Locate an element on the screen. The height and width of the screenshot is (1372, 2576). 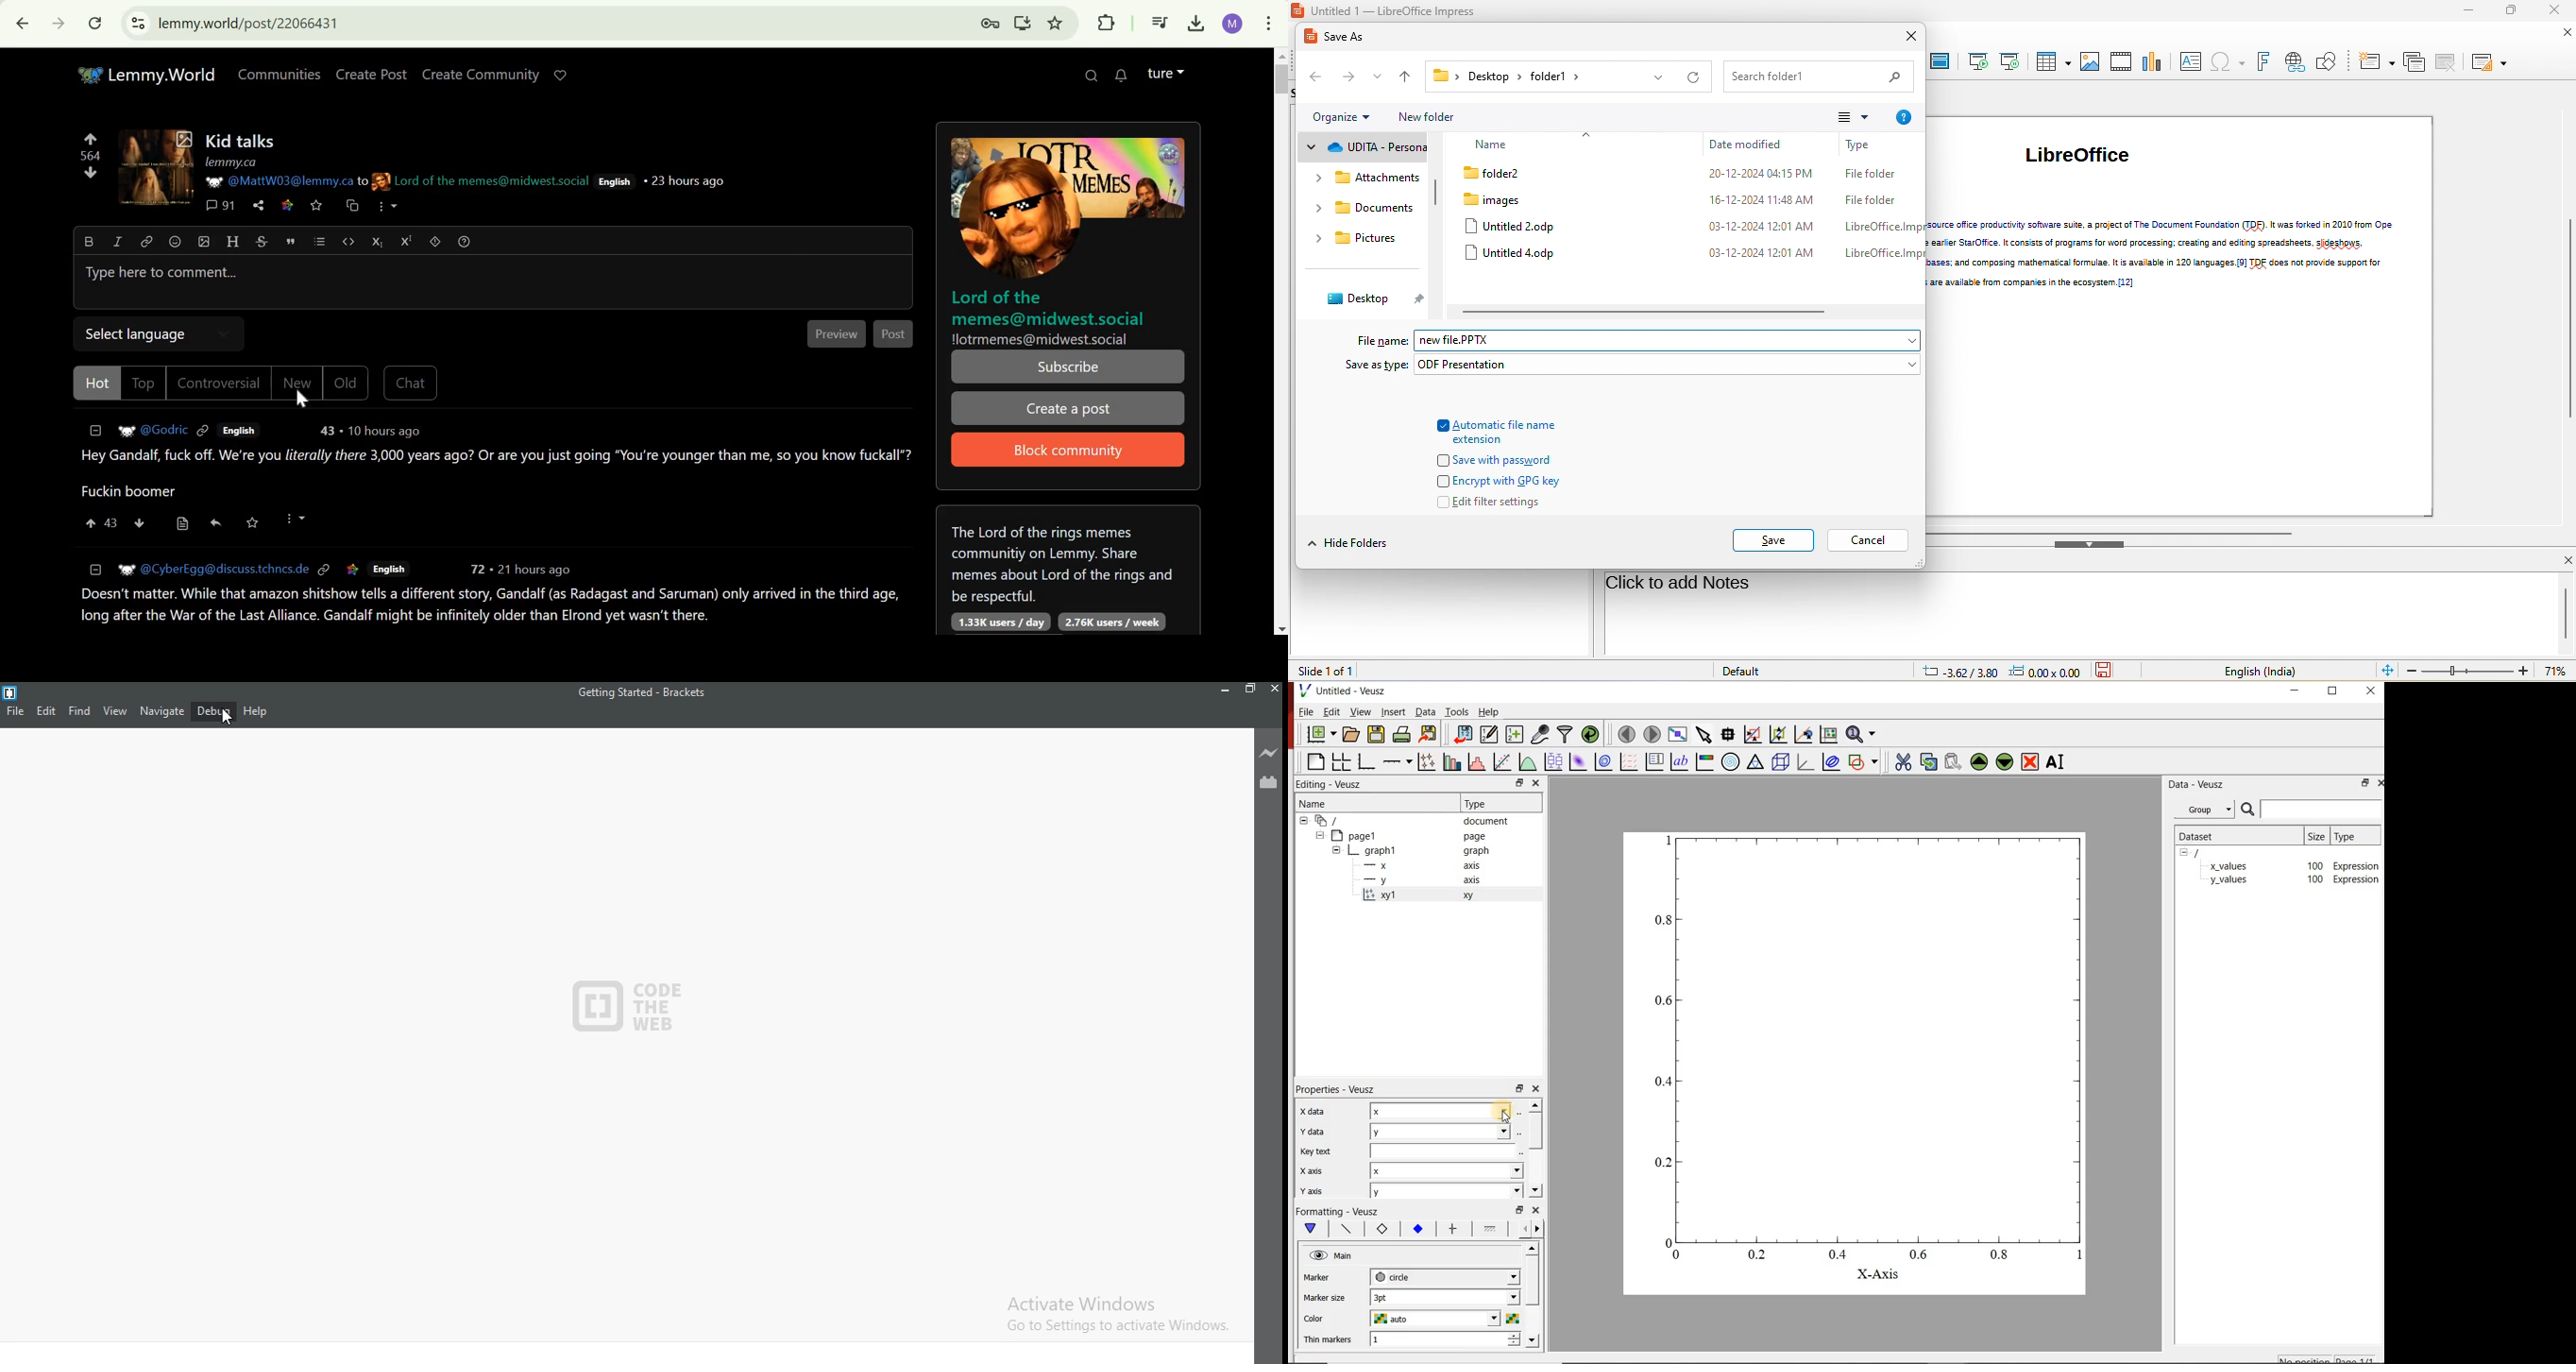
save as type is located at coordinates (1371, 367).